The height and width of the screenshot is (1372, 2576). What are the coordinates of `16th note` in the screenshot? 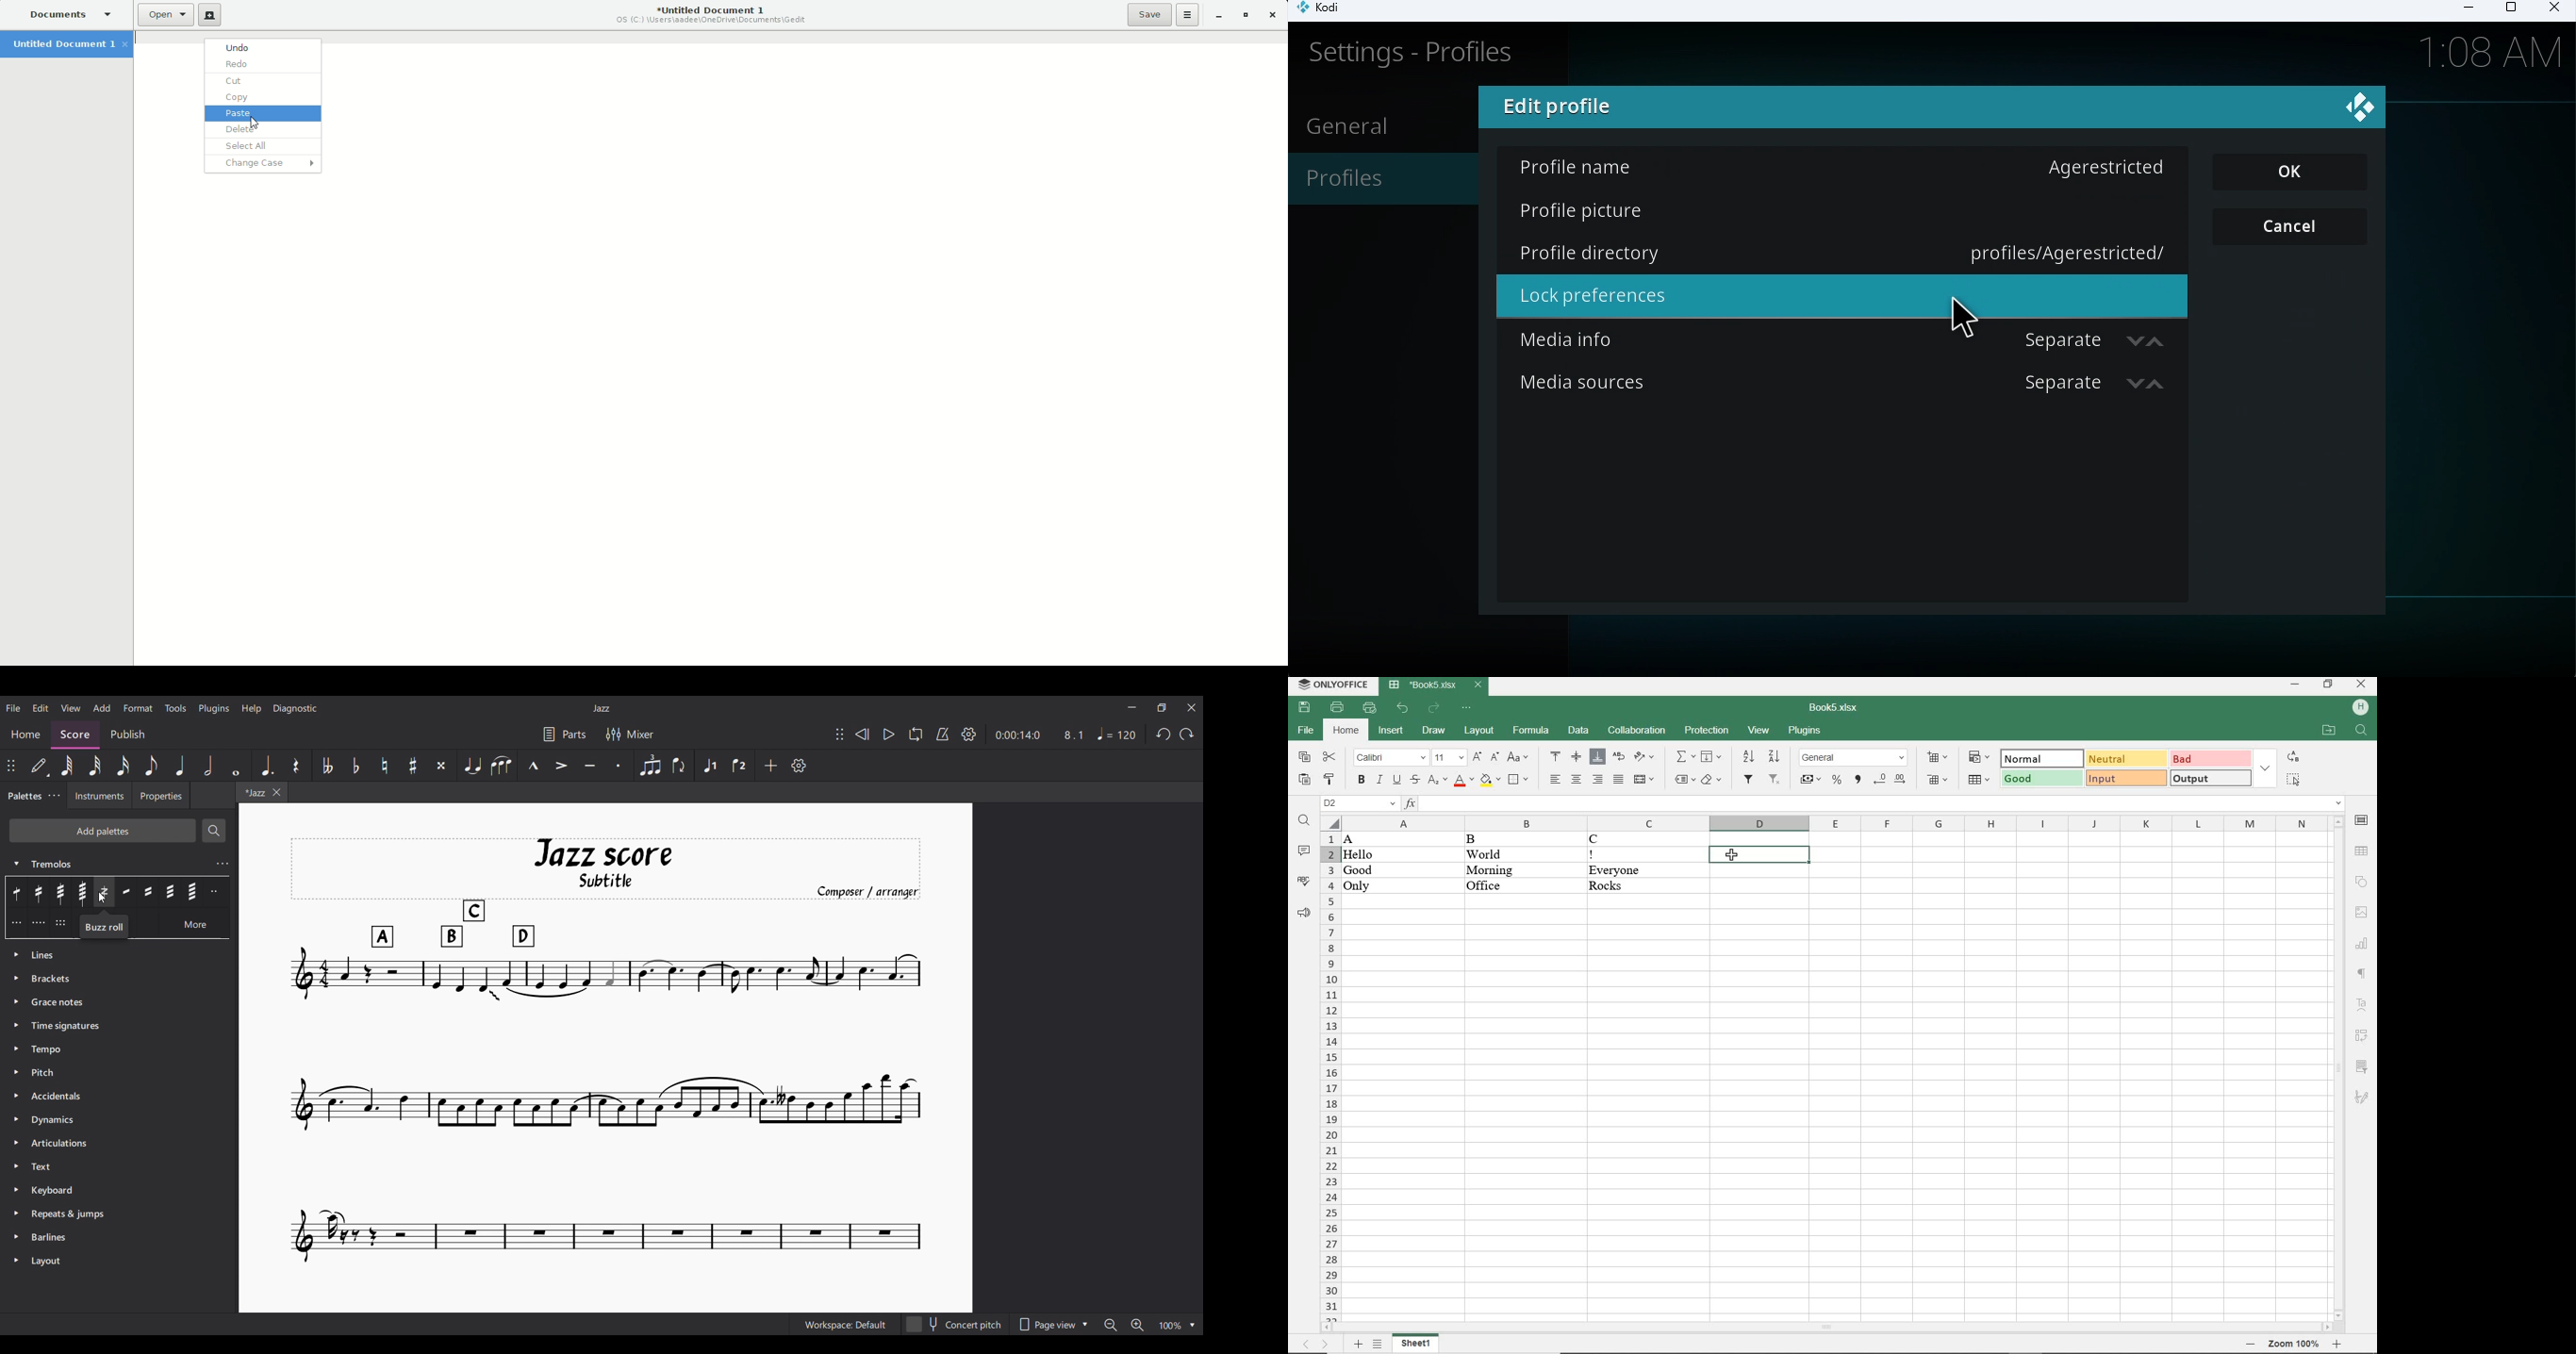 It's located at (122, 765).